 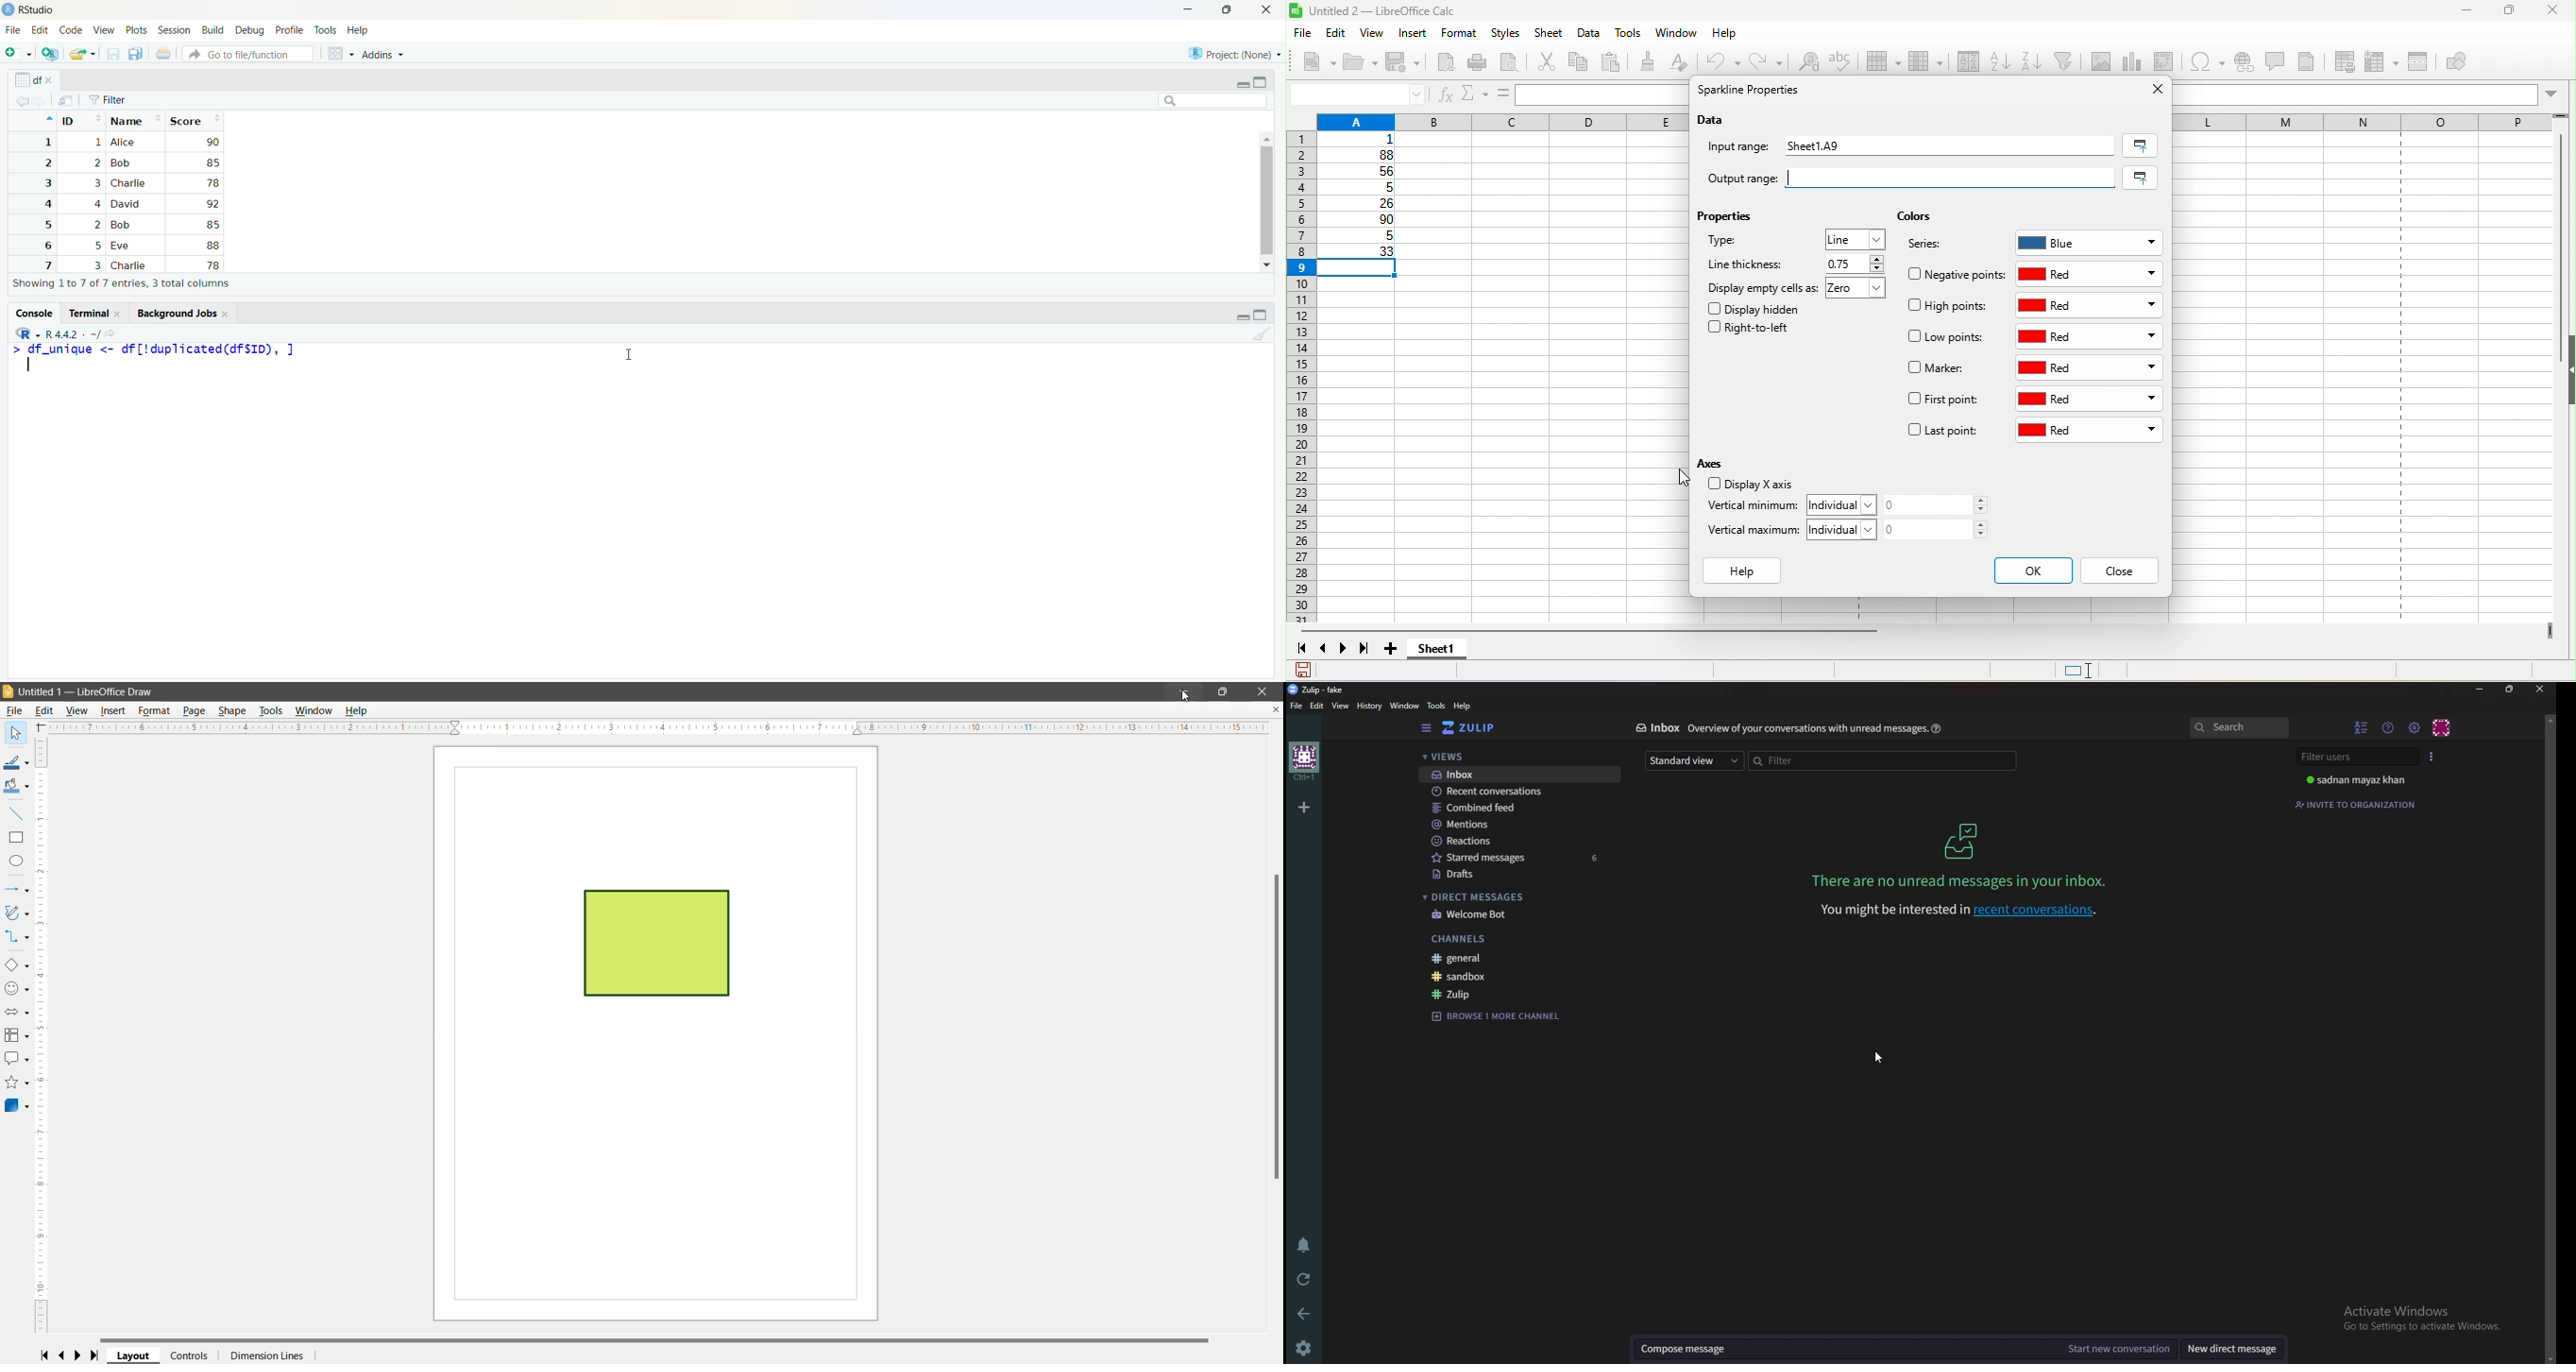 I want to click on > df_unique <- dr['duplicated(drsIiD), |, so click(x=163, y=349).